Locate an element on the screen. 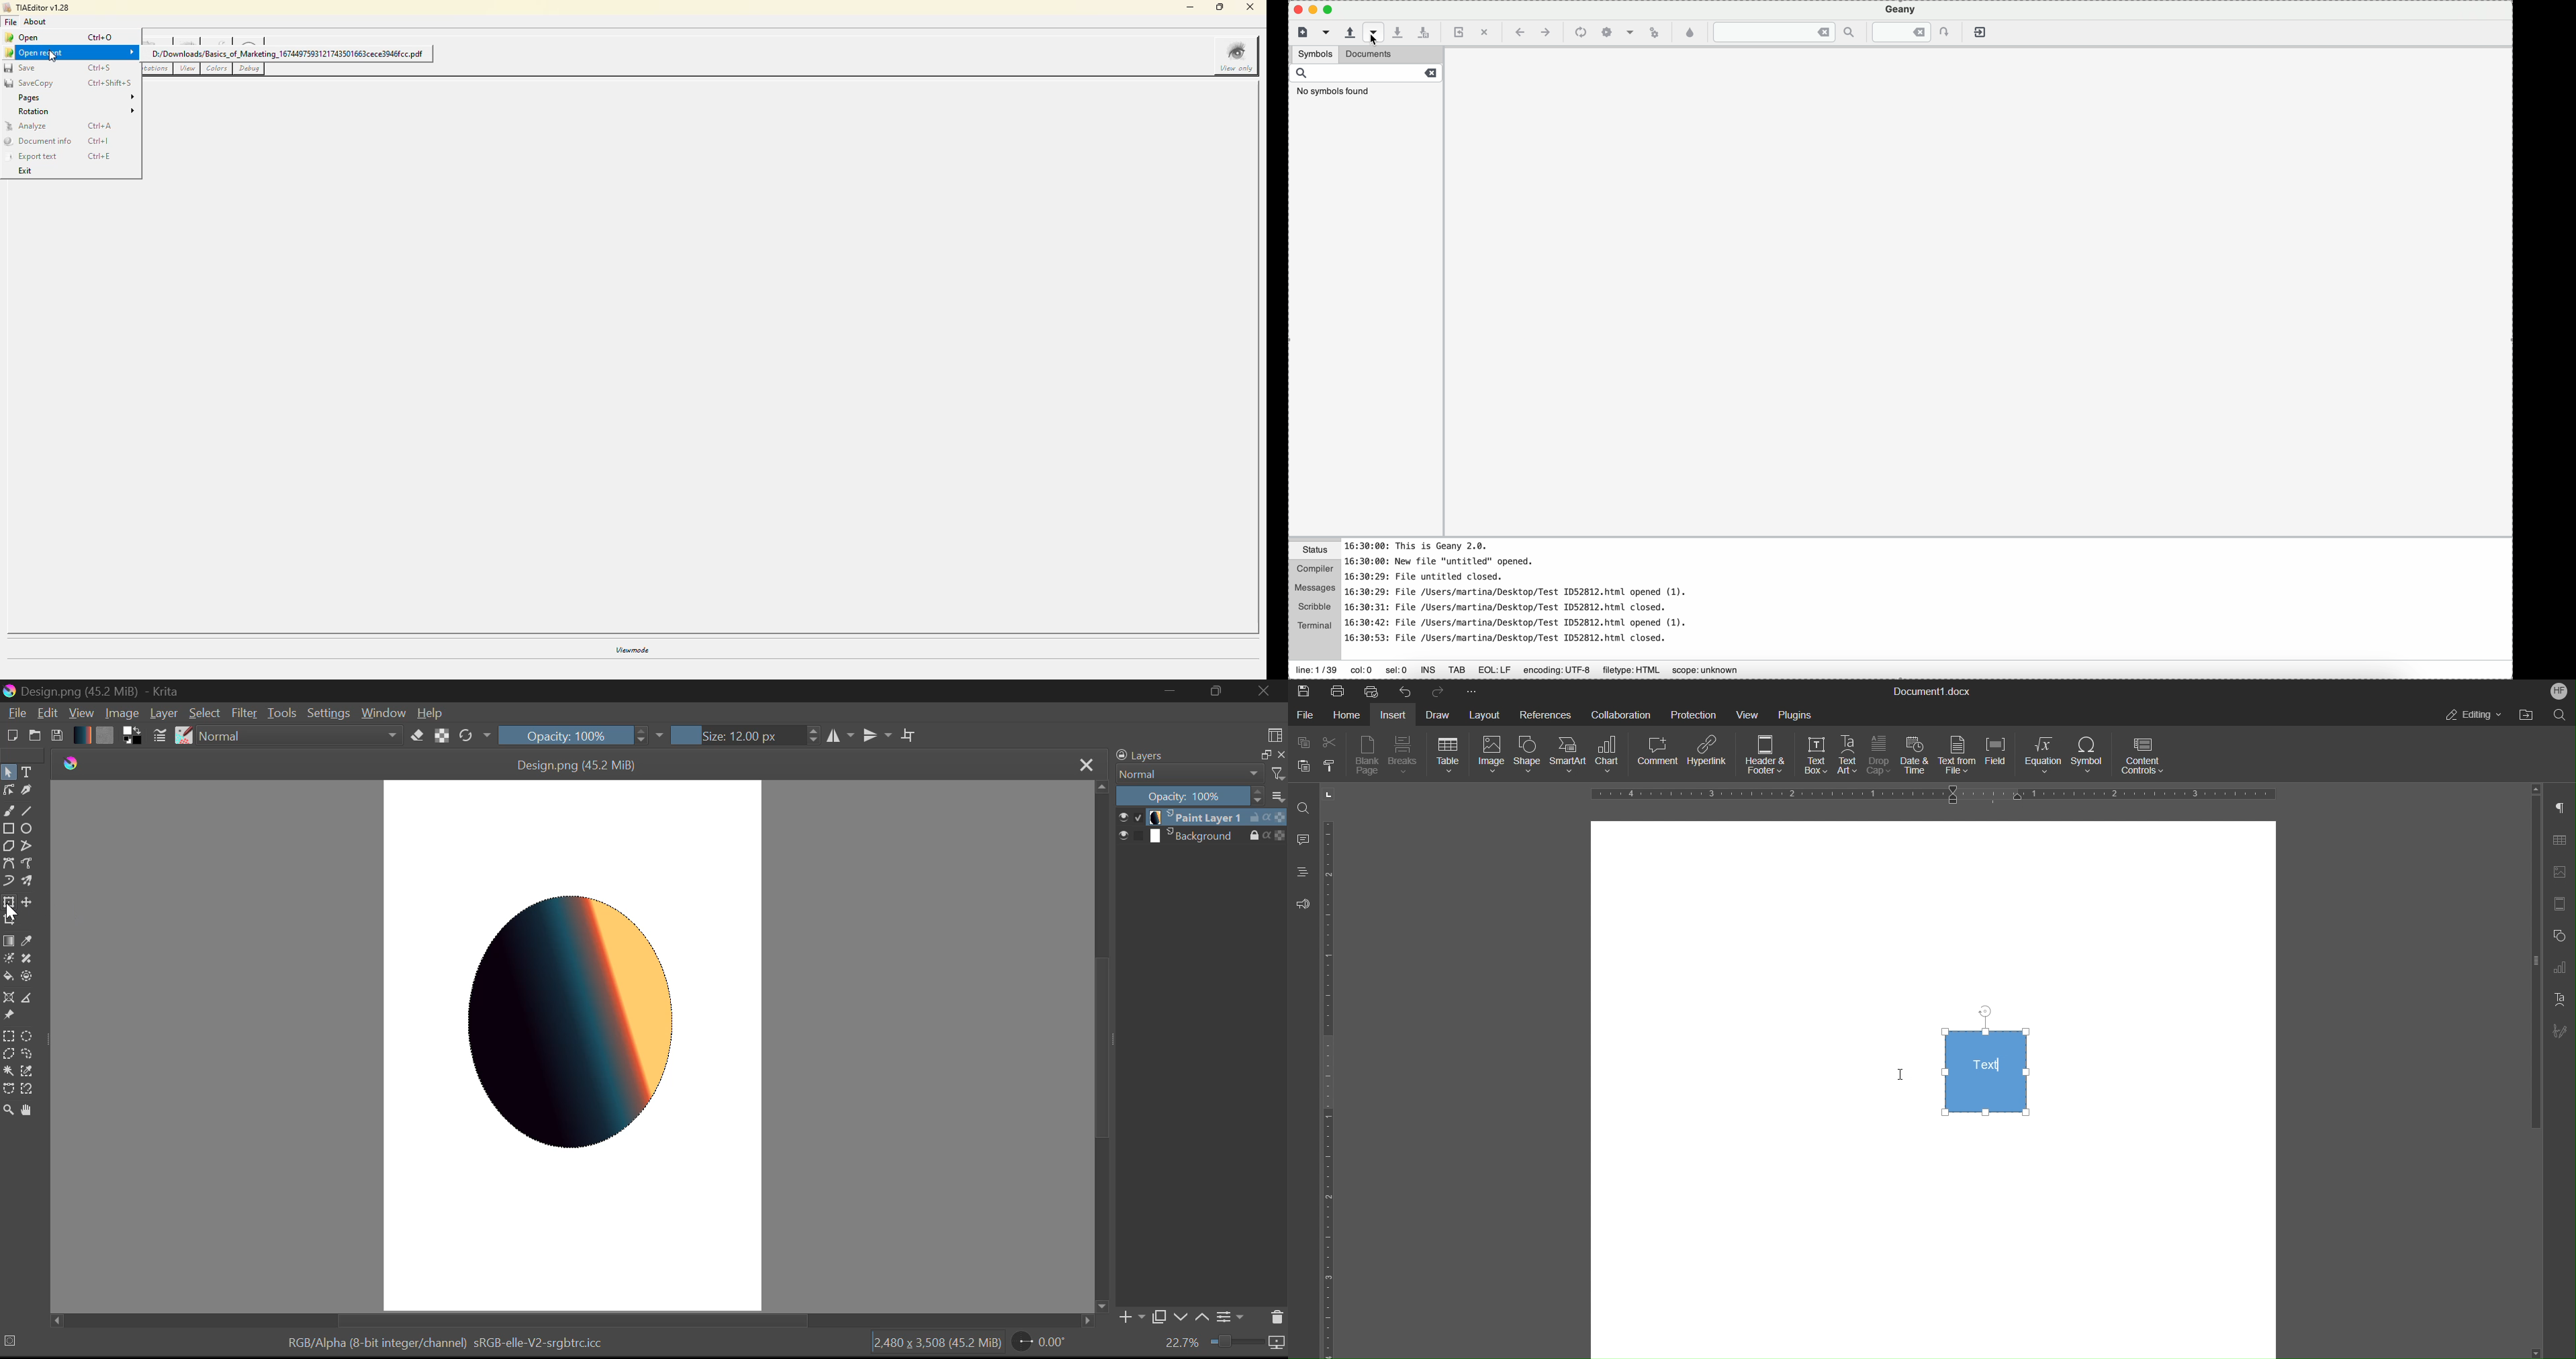  Brush Size is located at coordinates (742, 735).